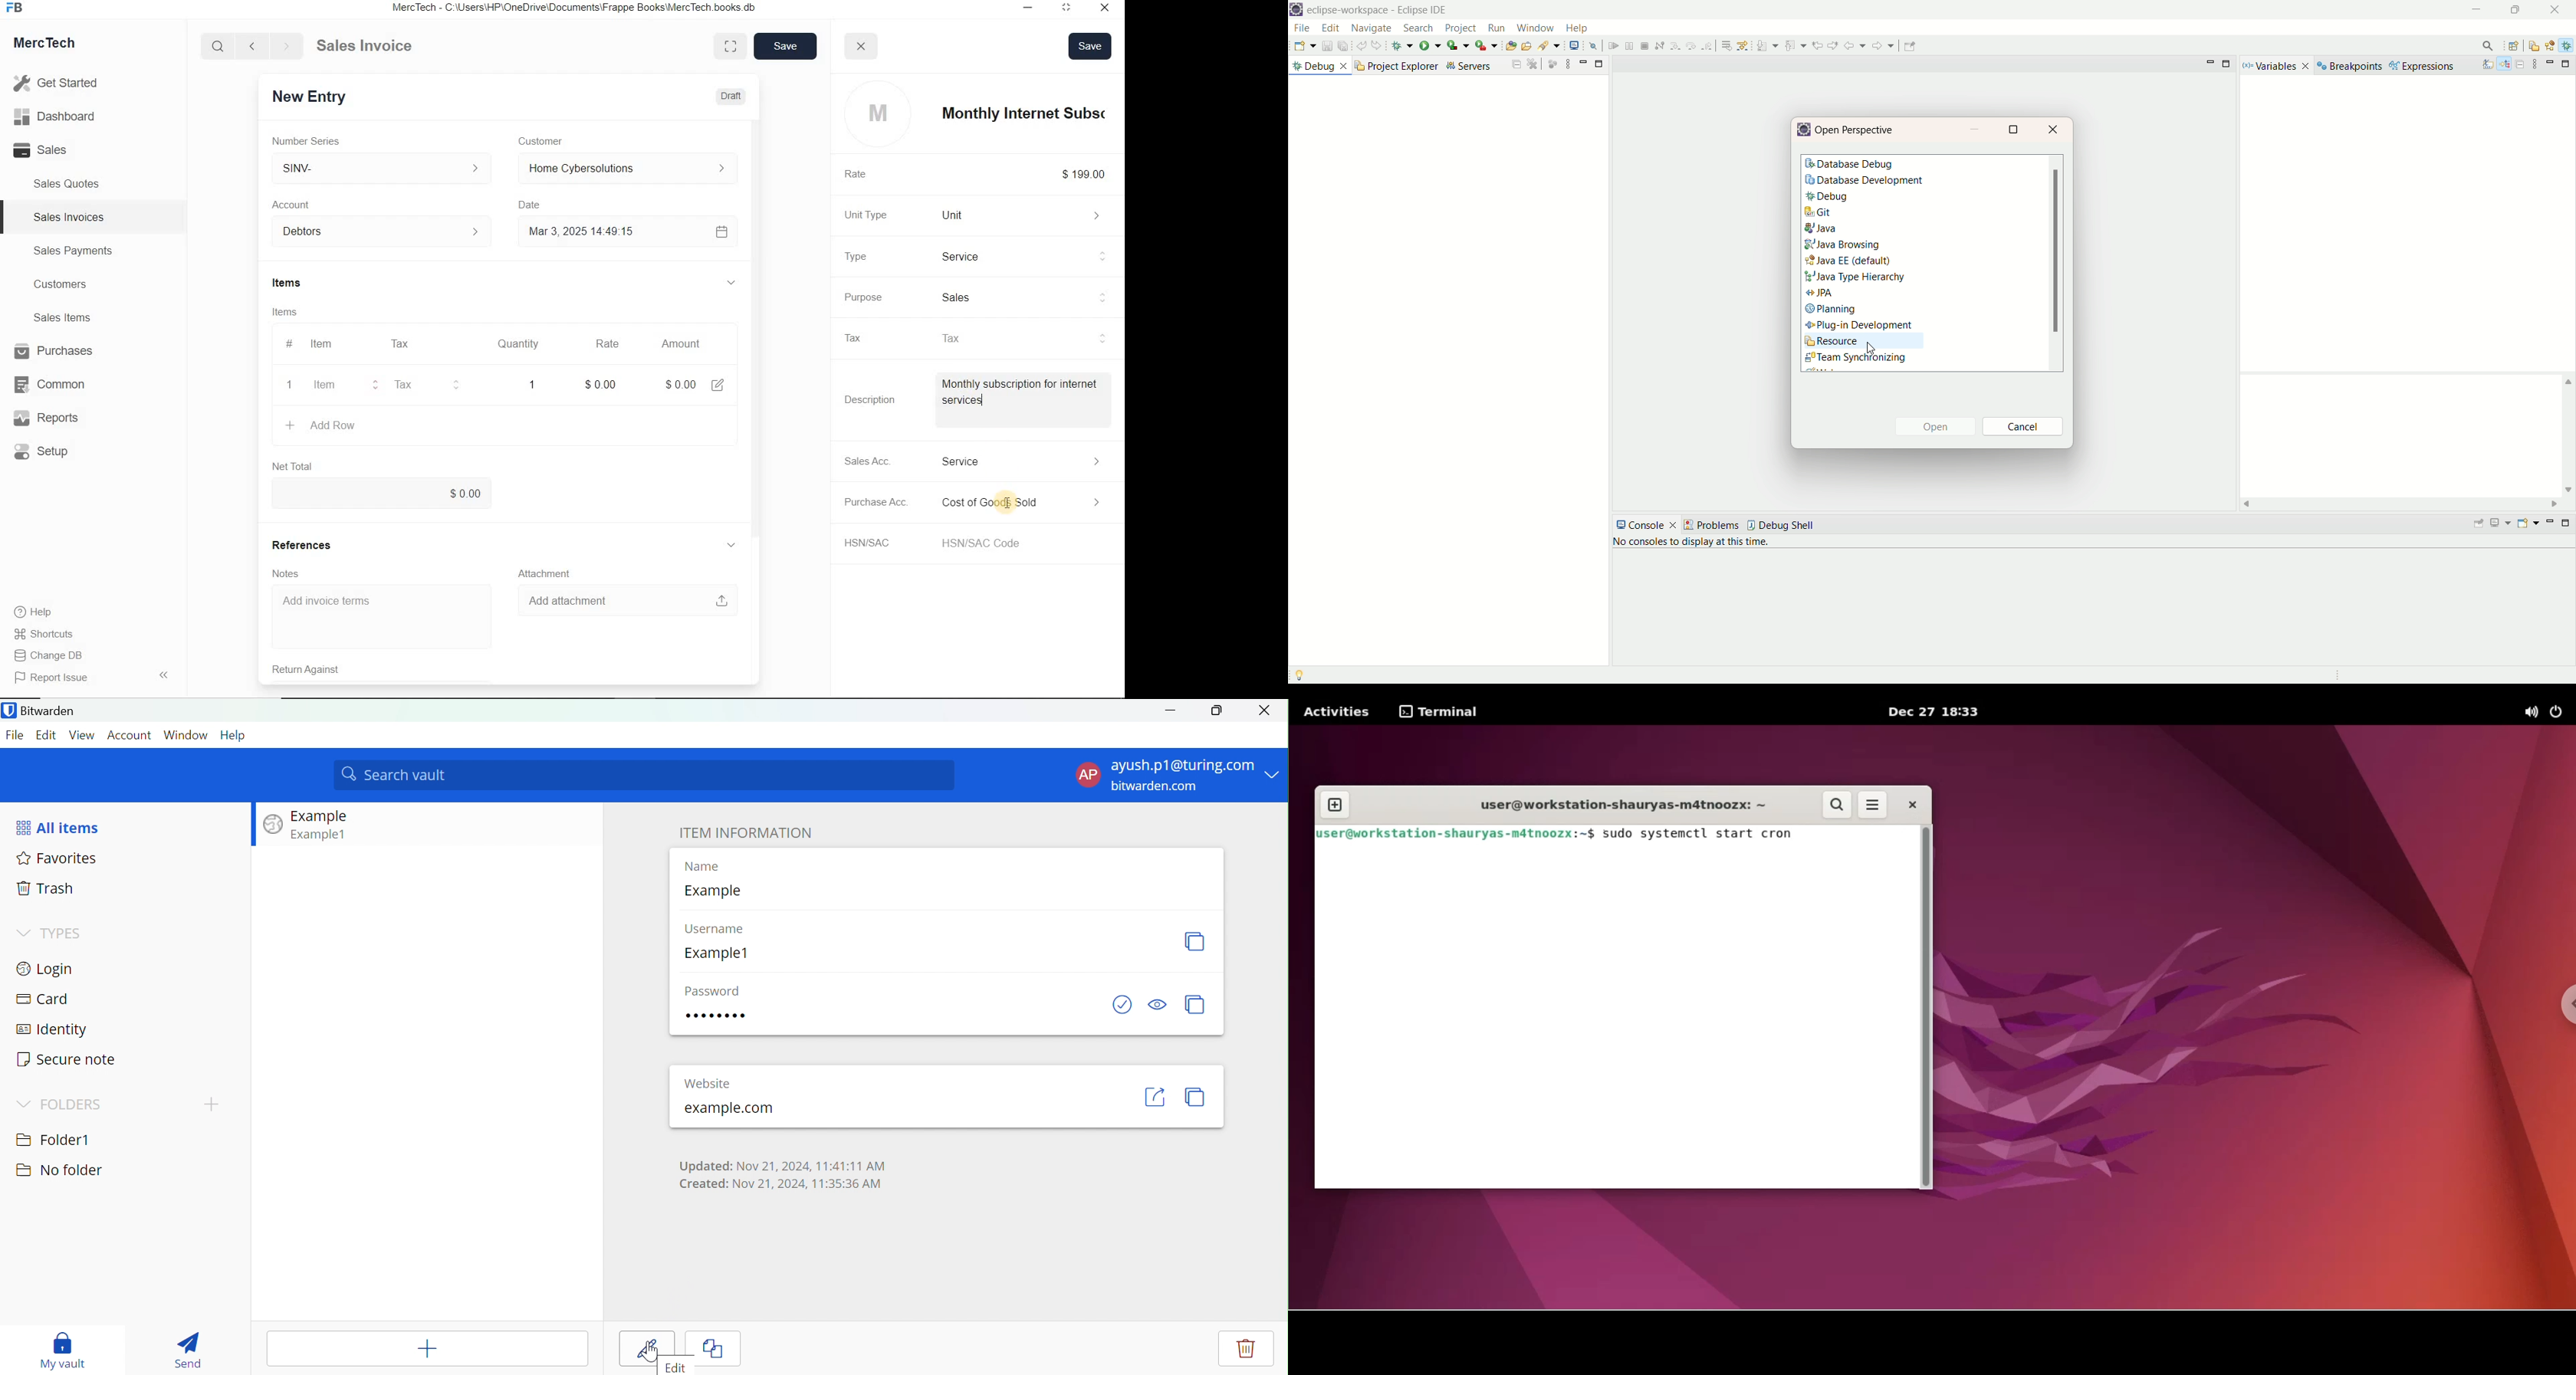 This screenshot has height=1400, width=2576. Describe the element at coordinates (435, 343) in the screenshot. I see `#` at that location.